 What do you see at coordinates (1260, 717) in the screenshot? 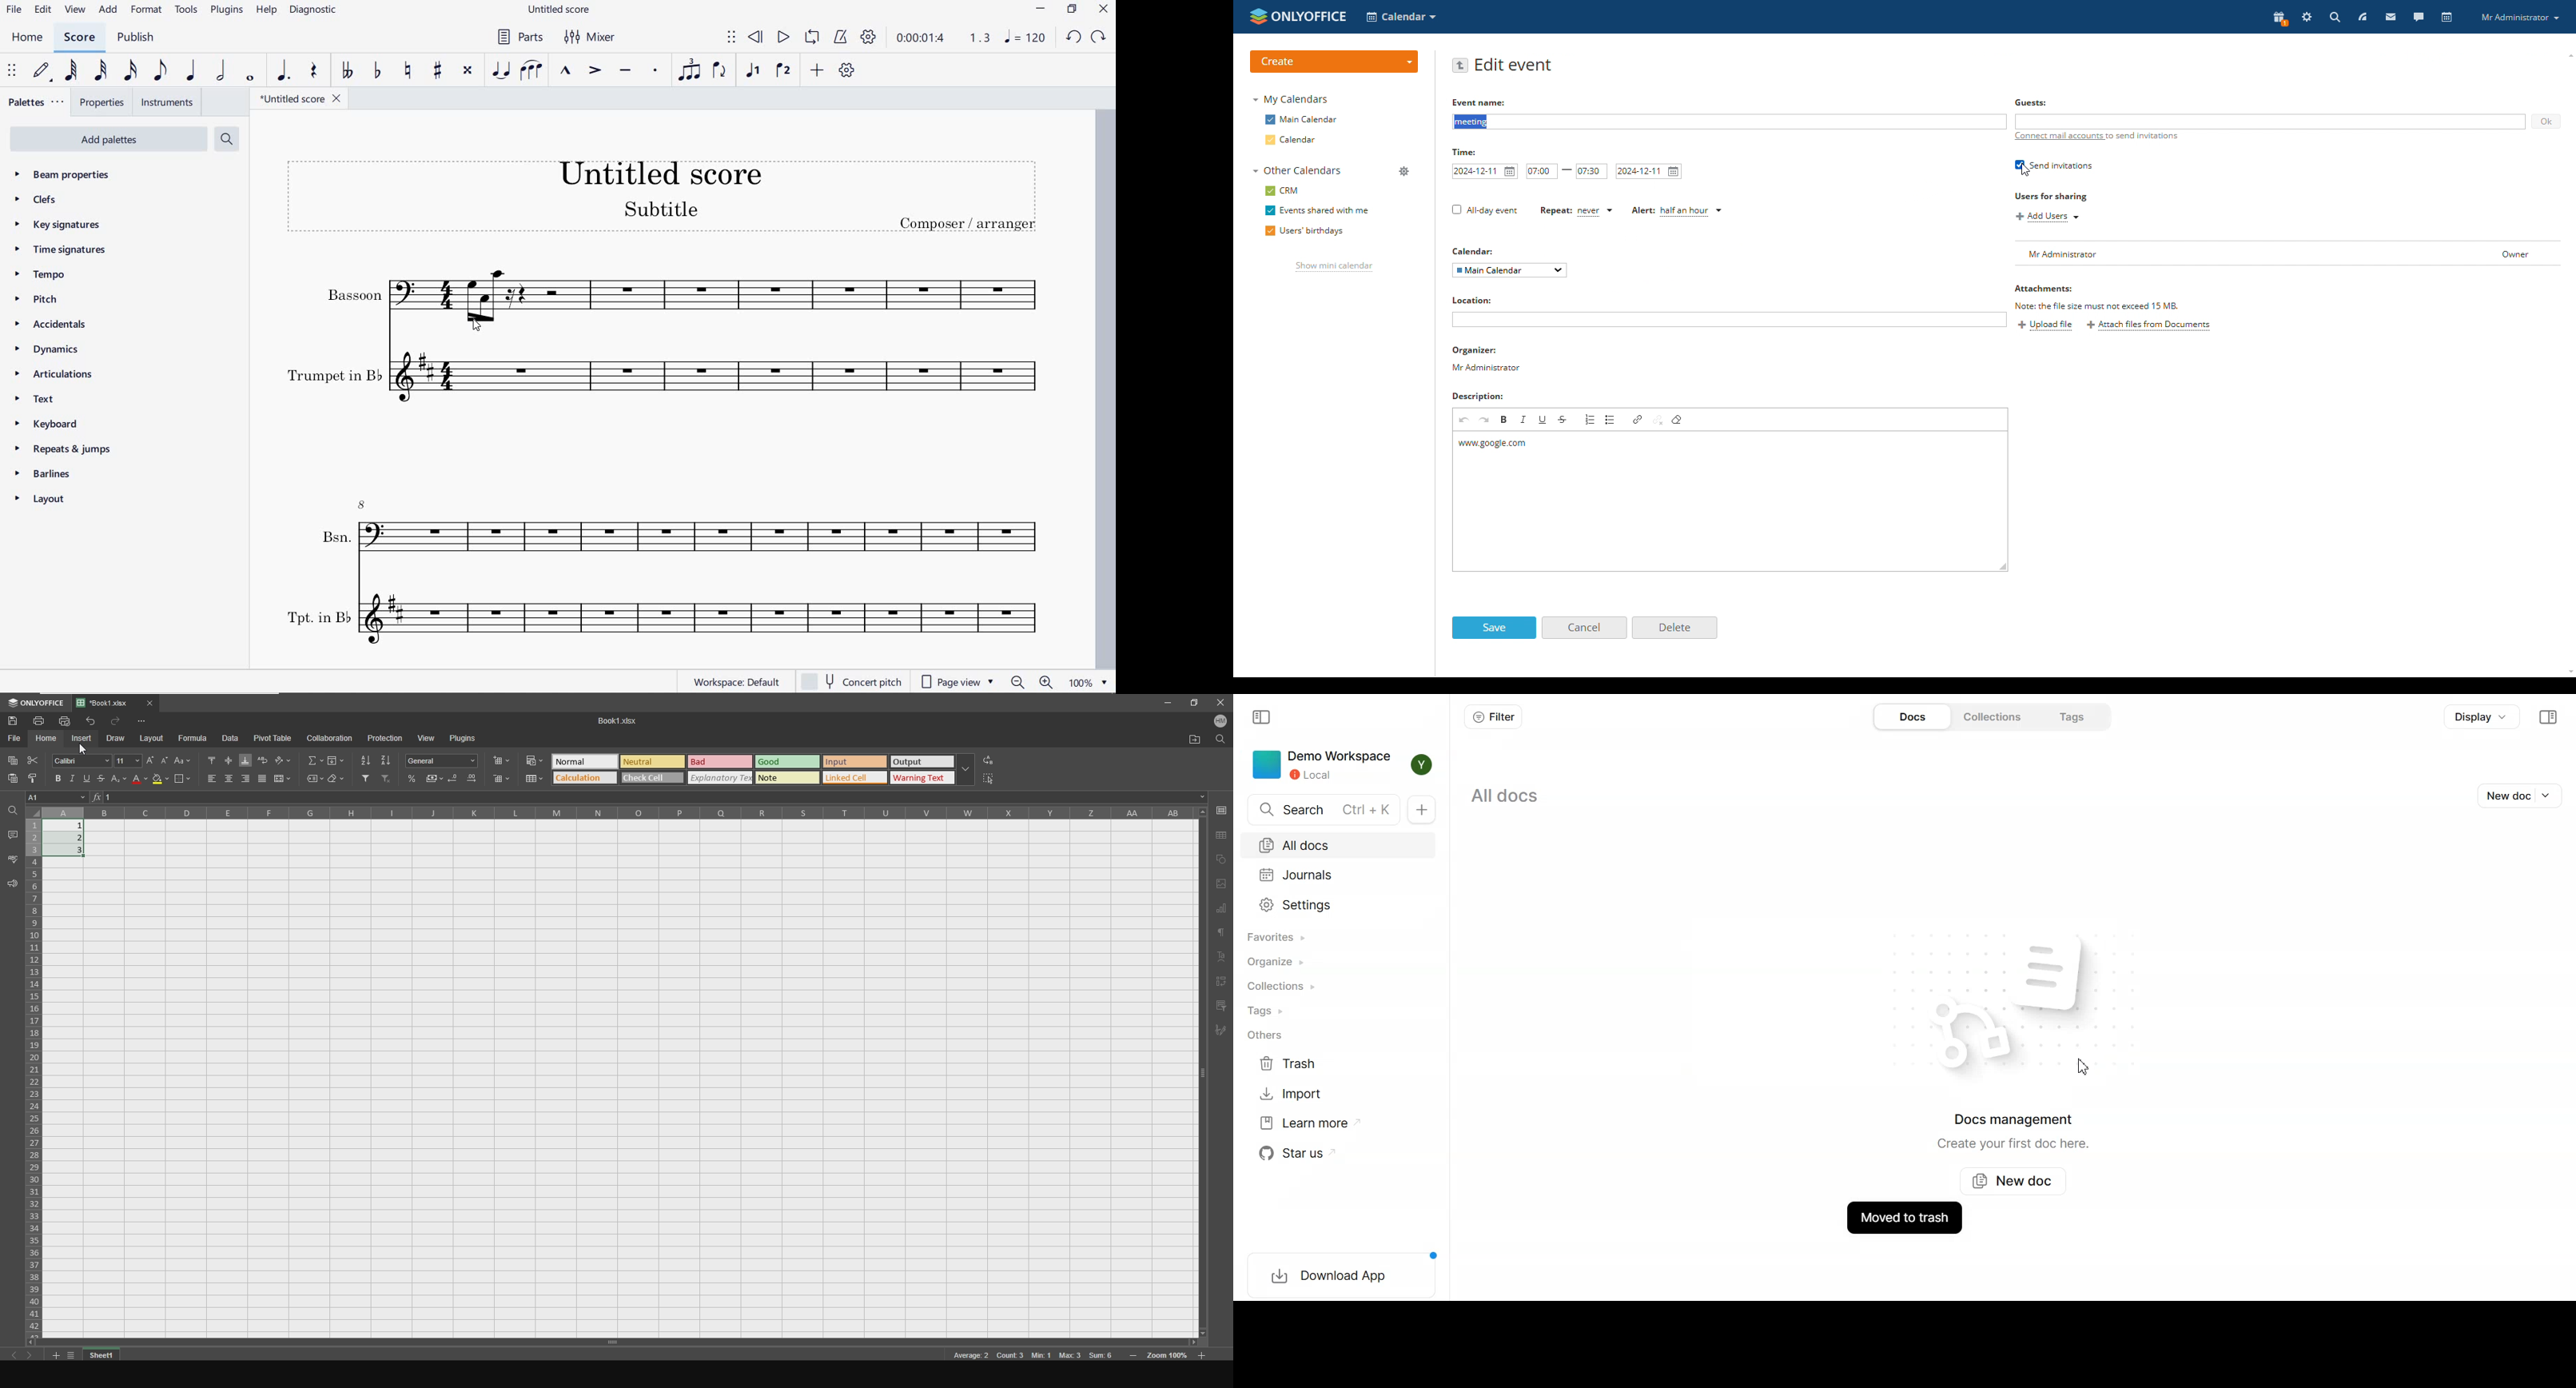
I see `Collapse sidebar` at bounding box center [1260, 717].